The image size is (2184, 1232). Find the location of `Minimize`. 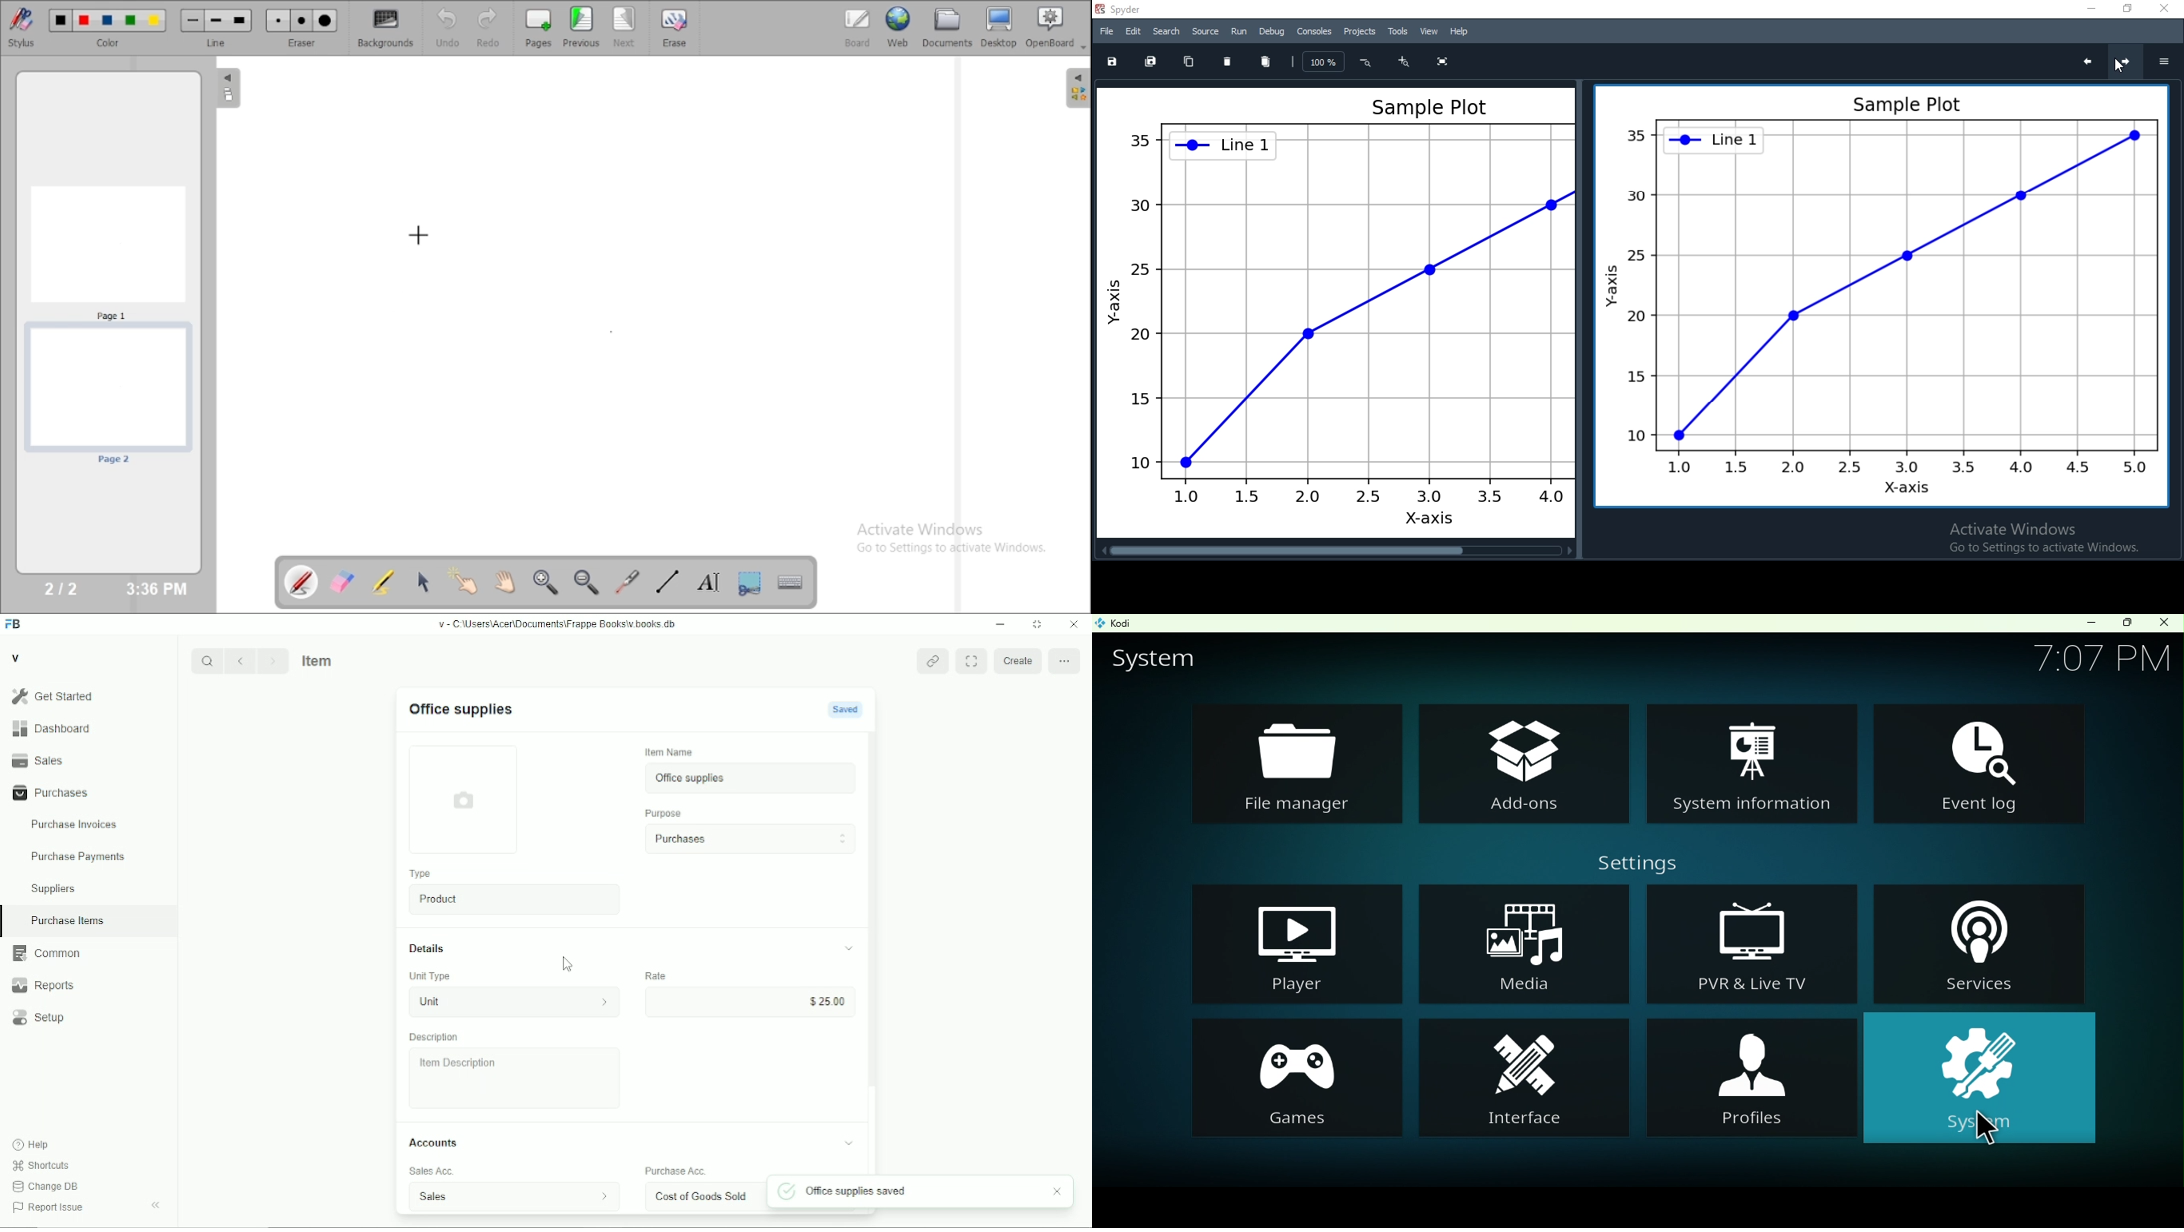

Minimize is located at coordinates (2083, 624).